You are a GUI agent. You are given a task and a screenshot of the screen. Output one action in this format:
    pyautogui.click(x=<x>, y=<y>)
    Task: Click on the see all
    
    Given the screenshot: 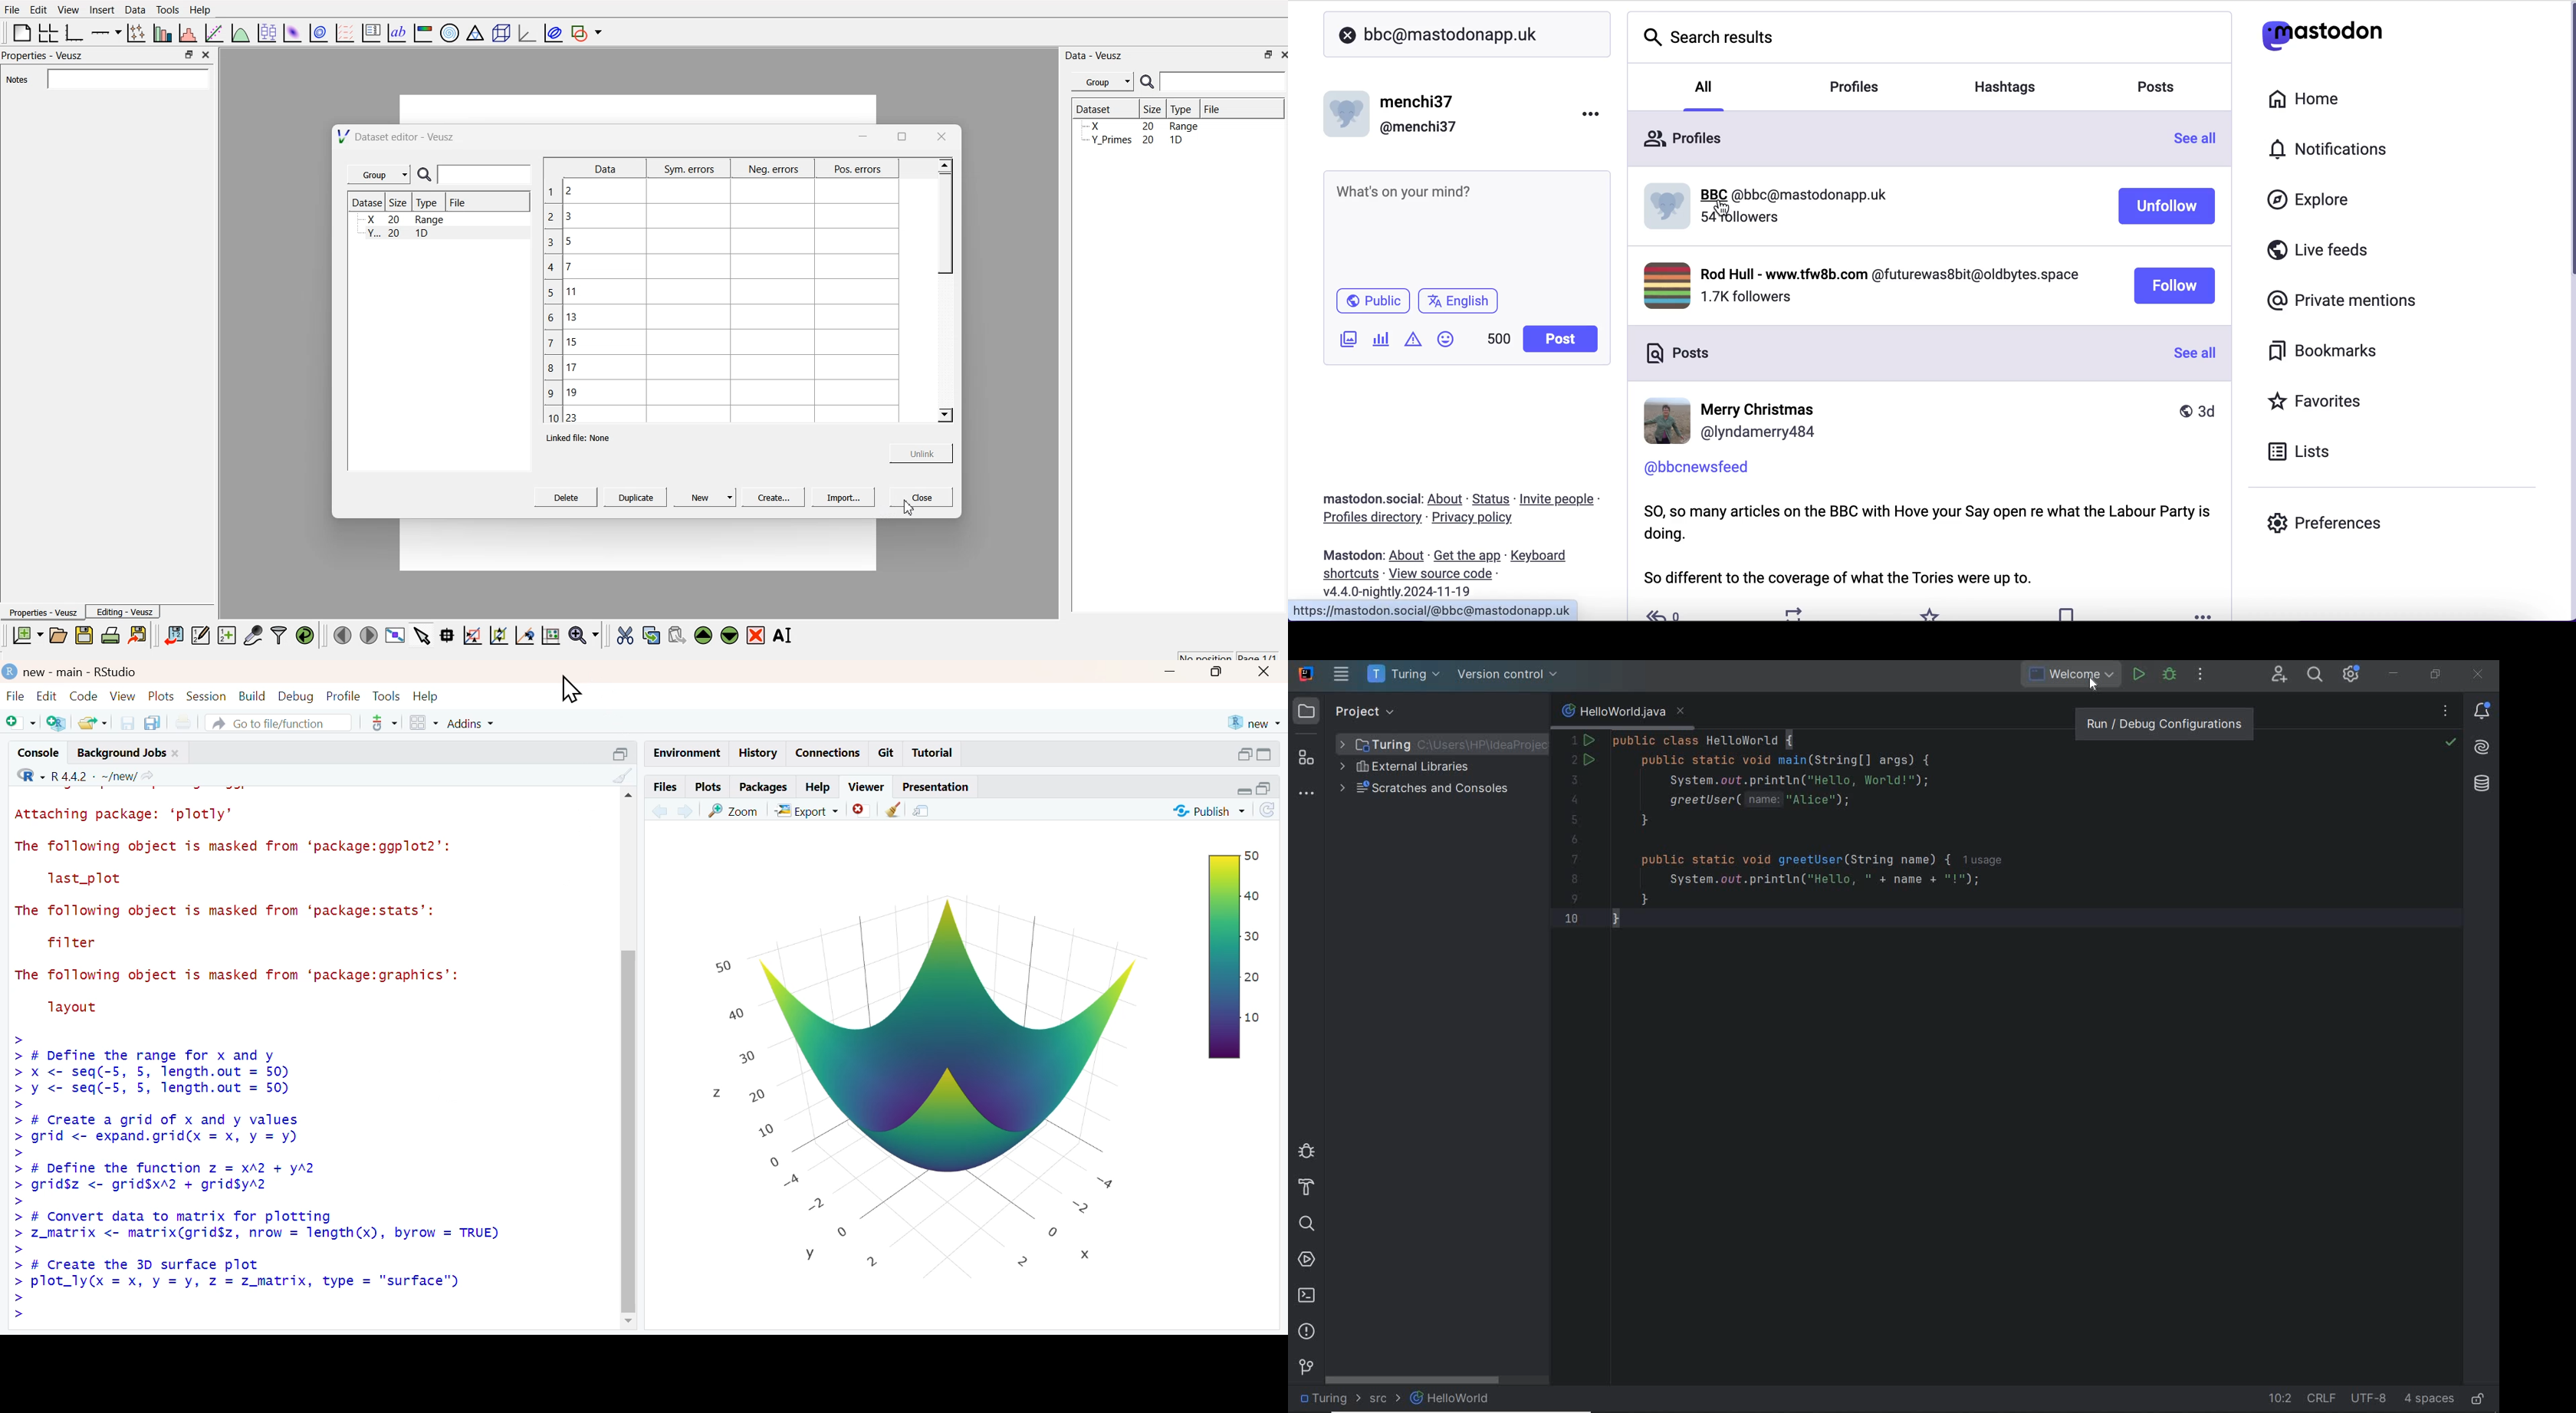 What is the action you would take?
    pyautogui.click(x=2195, y=137)
    